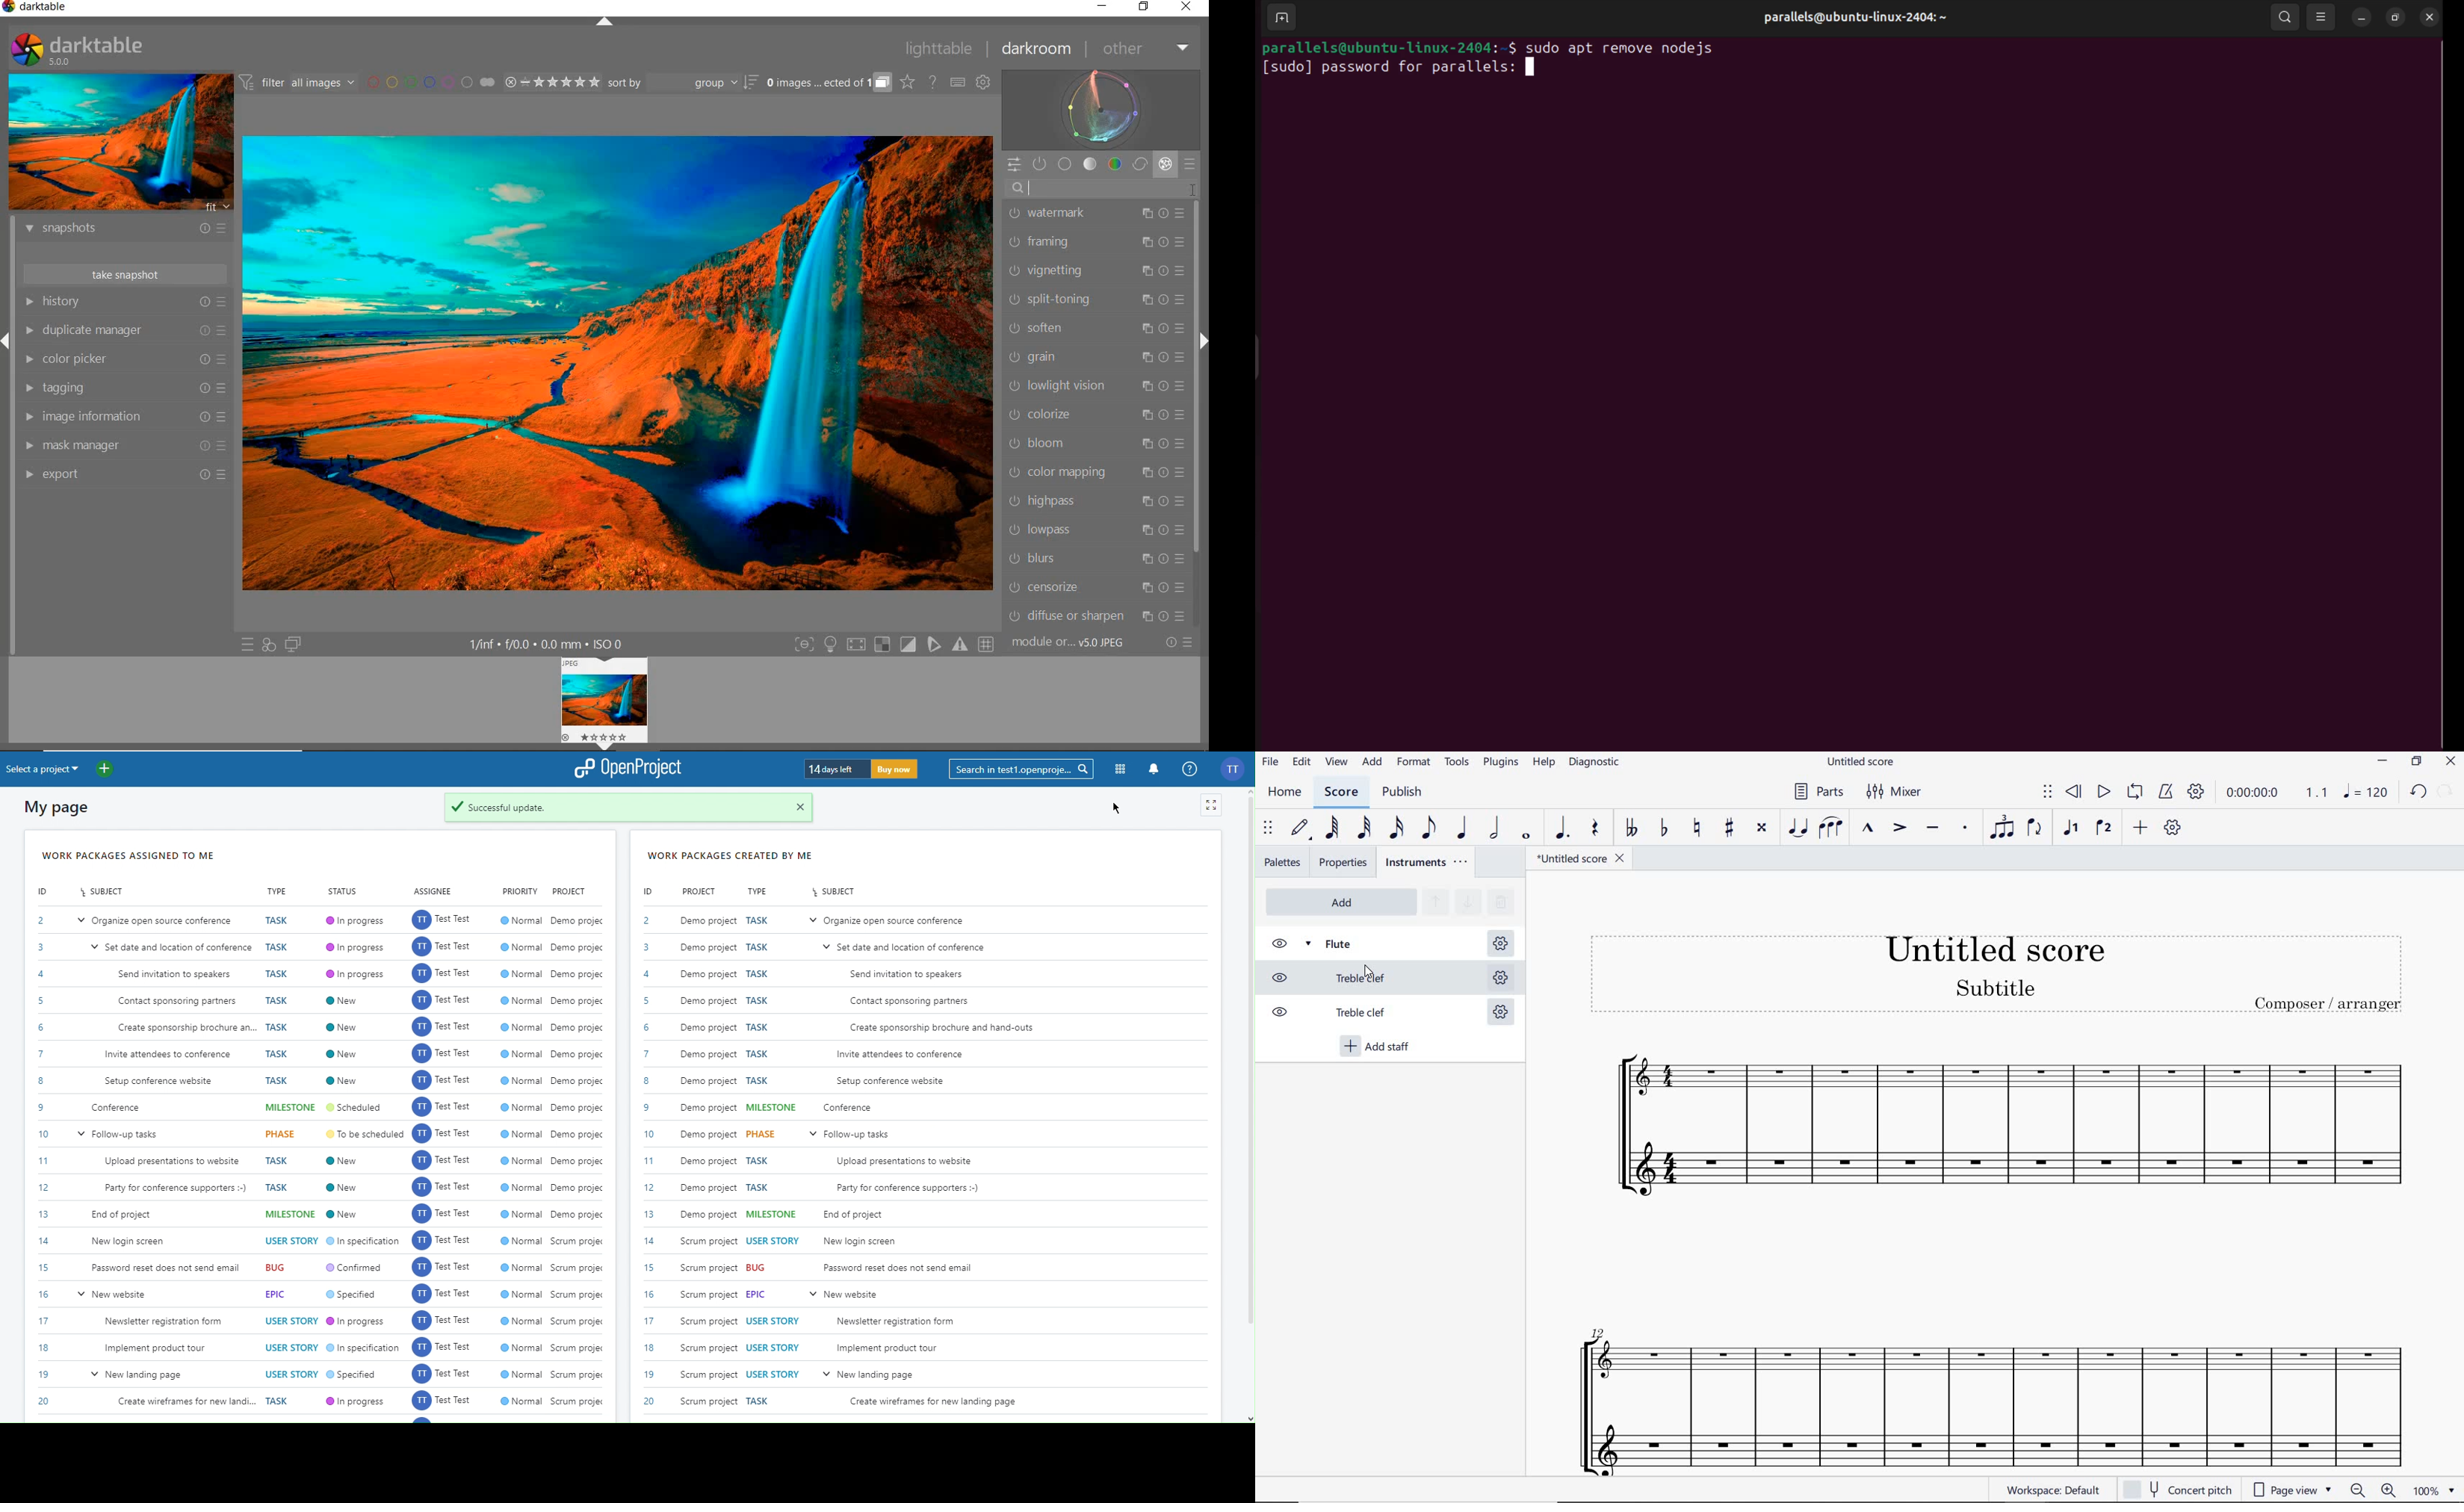 This screenshot has width=2464, height=1512. Describe the element at coordinates (125, 301) in the screenshot. I see `history` at that location.